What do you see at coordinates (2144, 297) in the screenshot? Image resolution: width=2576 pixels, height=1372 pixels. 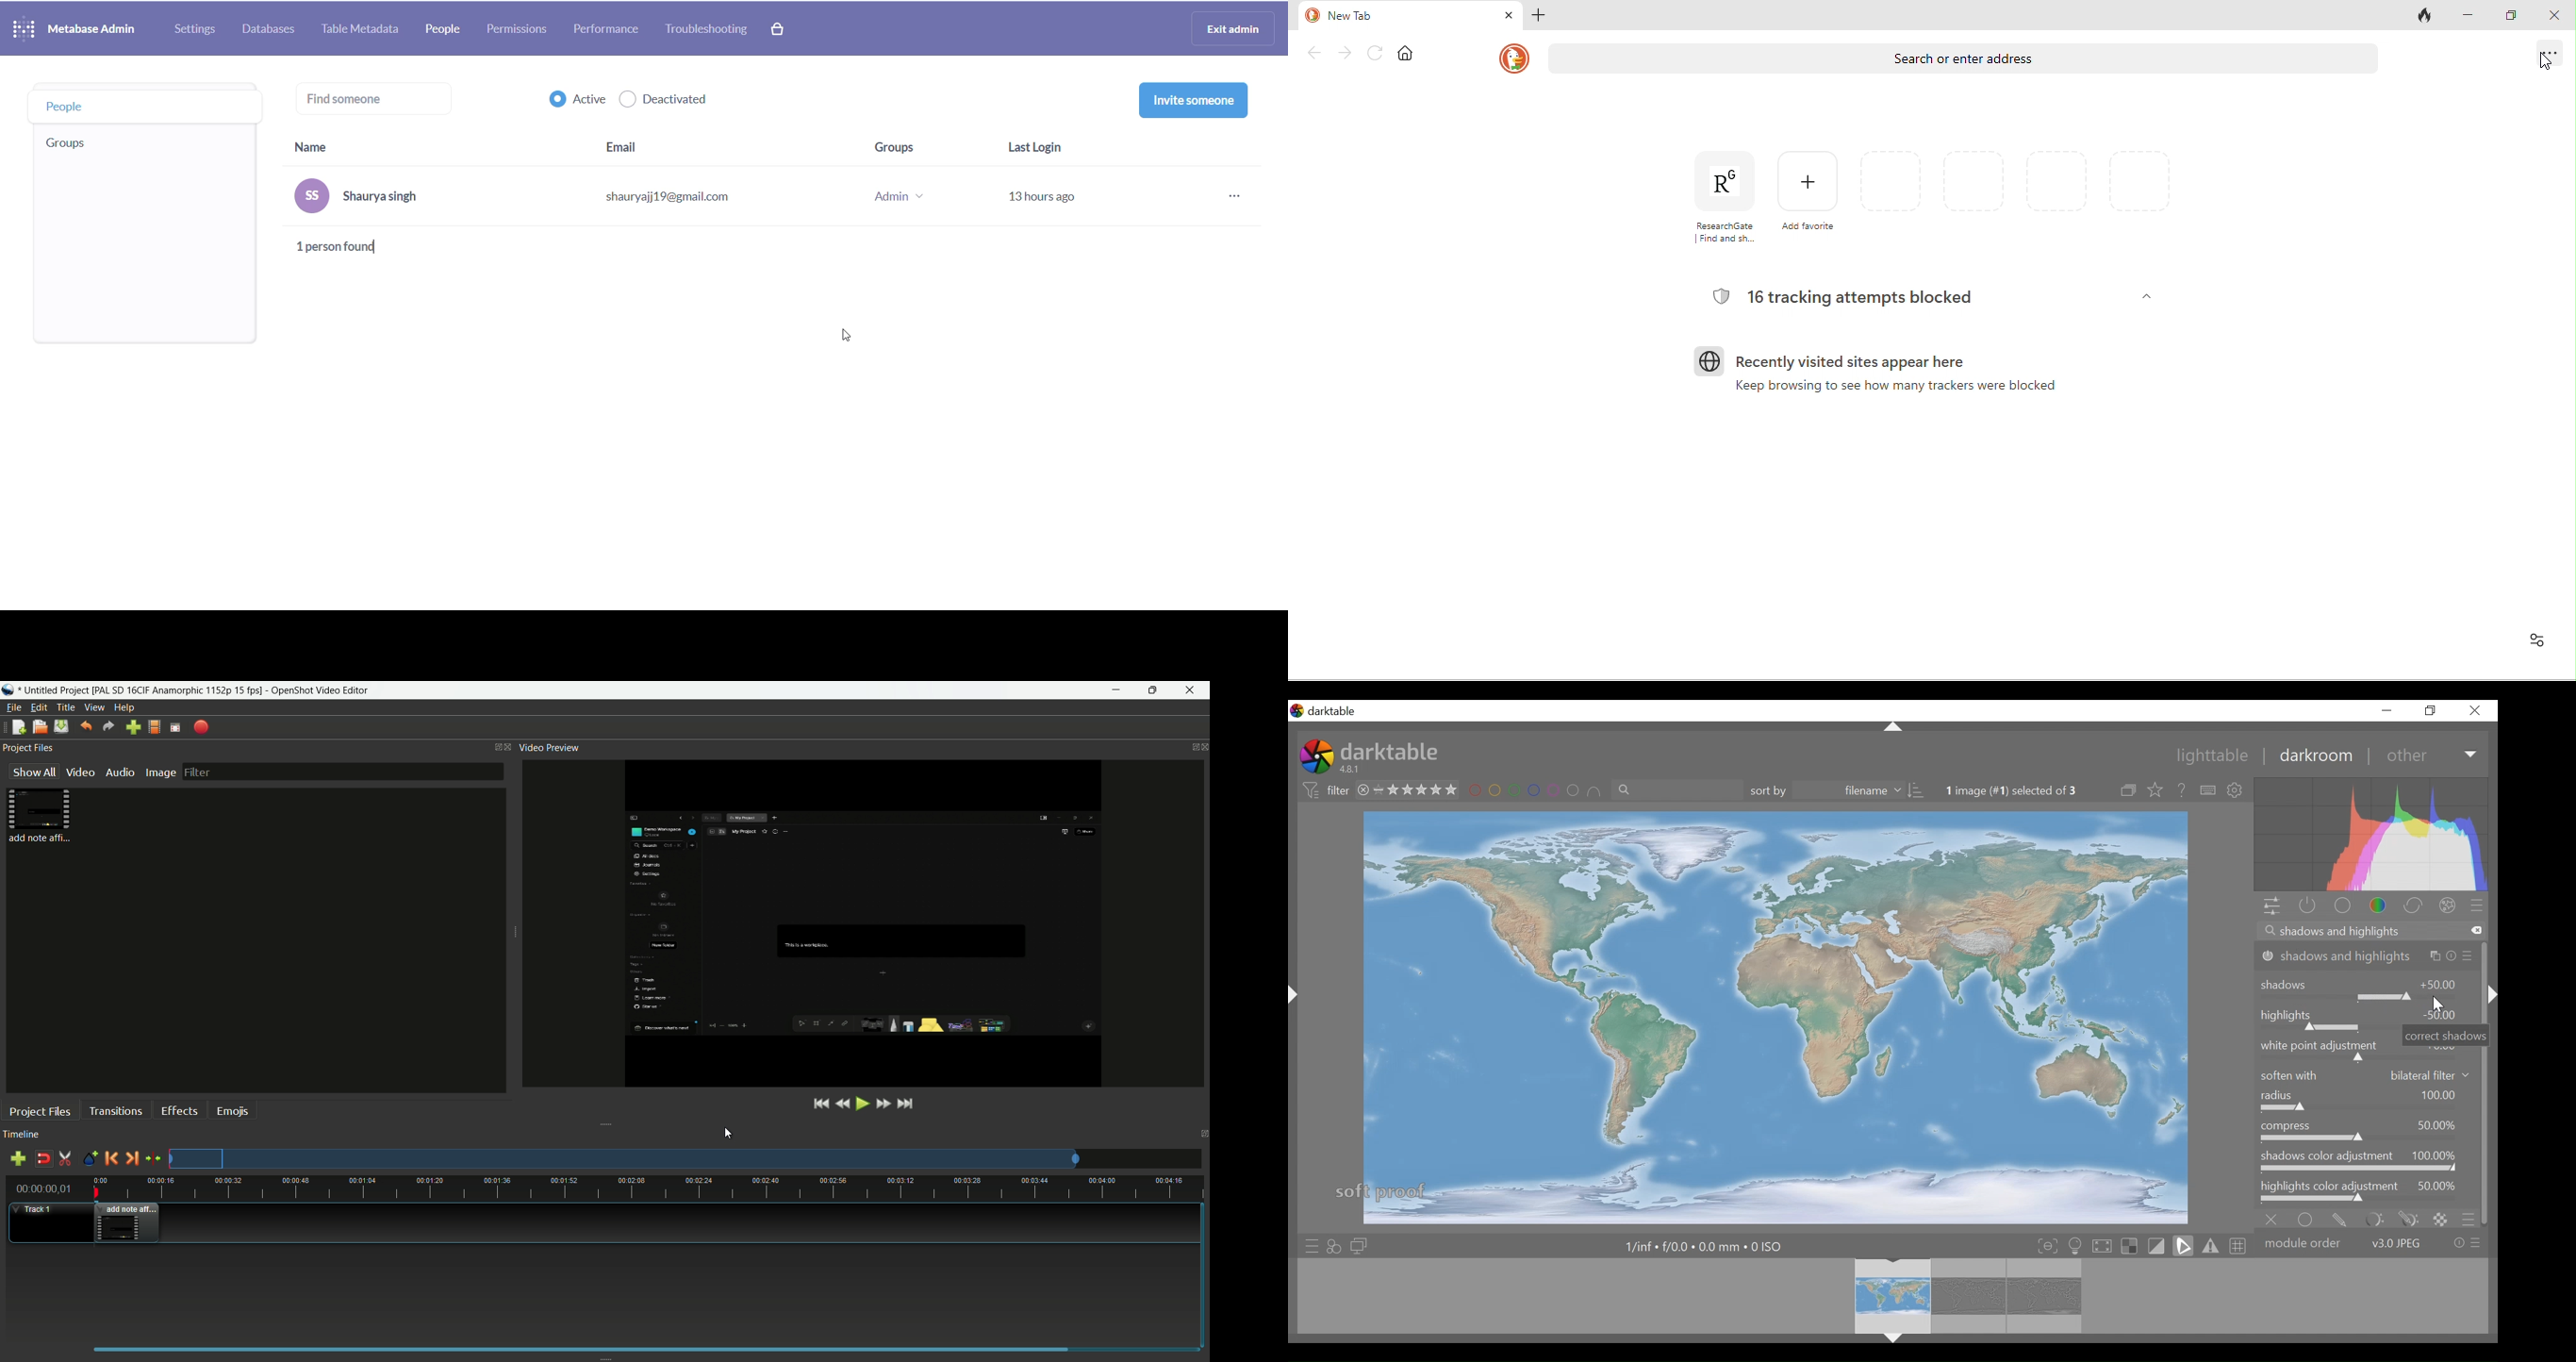 I see `hide` at bounding box center [2144, 297].